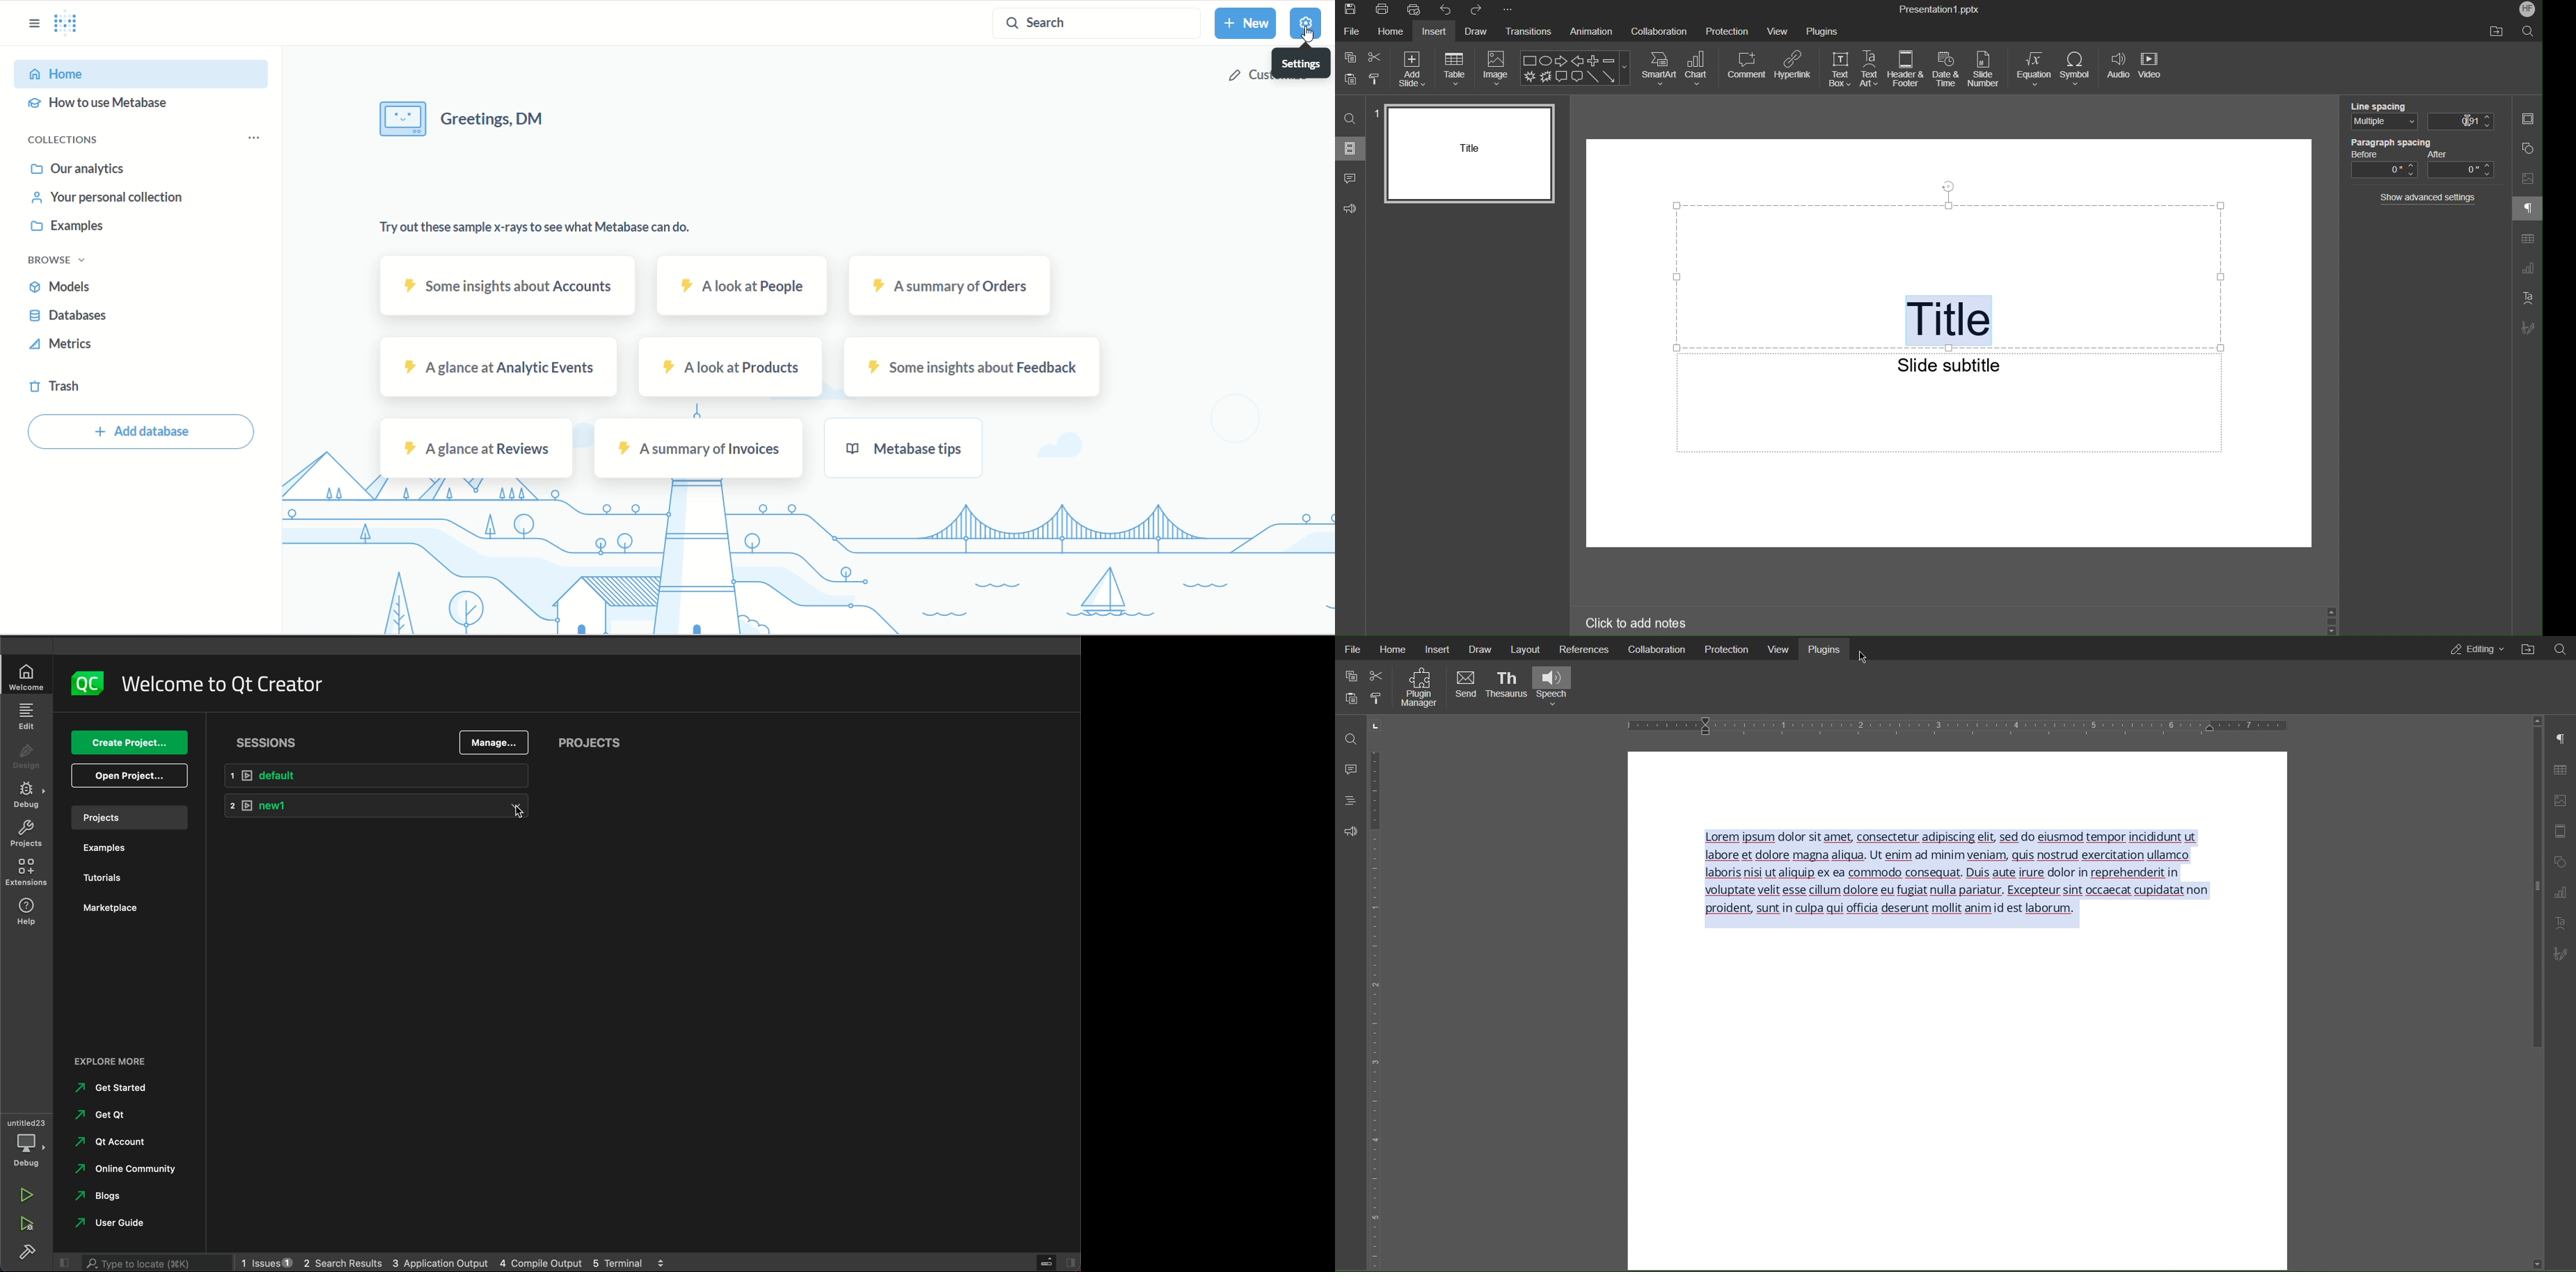 The image size is (2576, 1288). Describe the element at coordinates (1555, 684) in the screenshot. I see `Speech selected` at that location.